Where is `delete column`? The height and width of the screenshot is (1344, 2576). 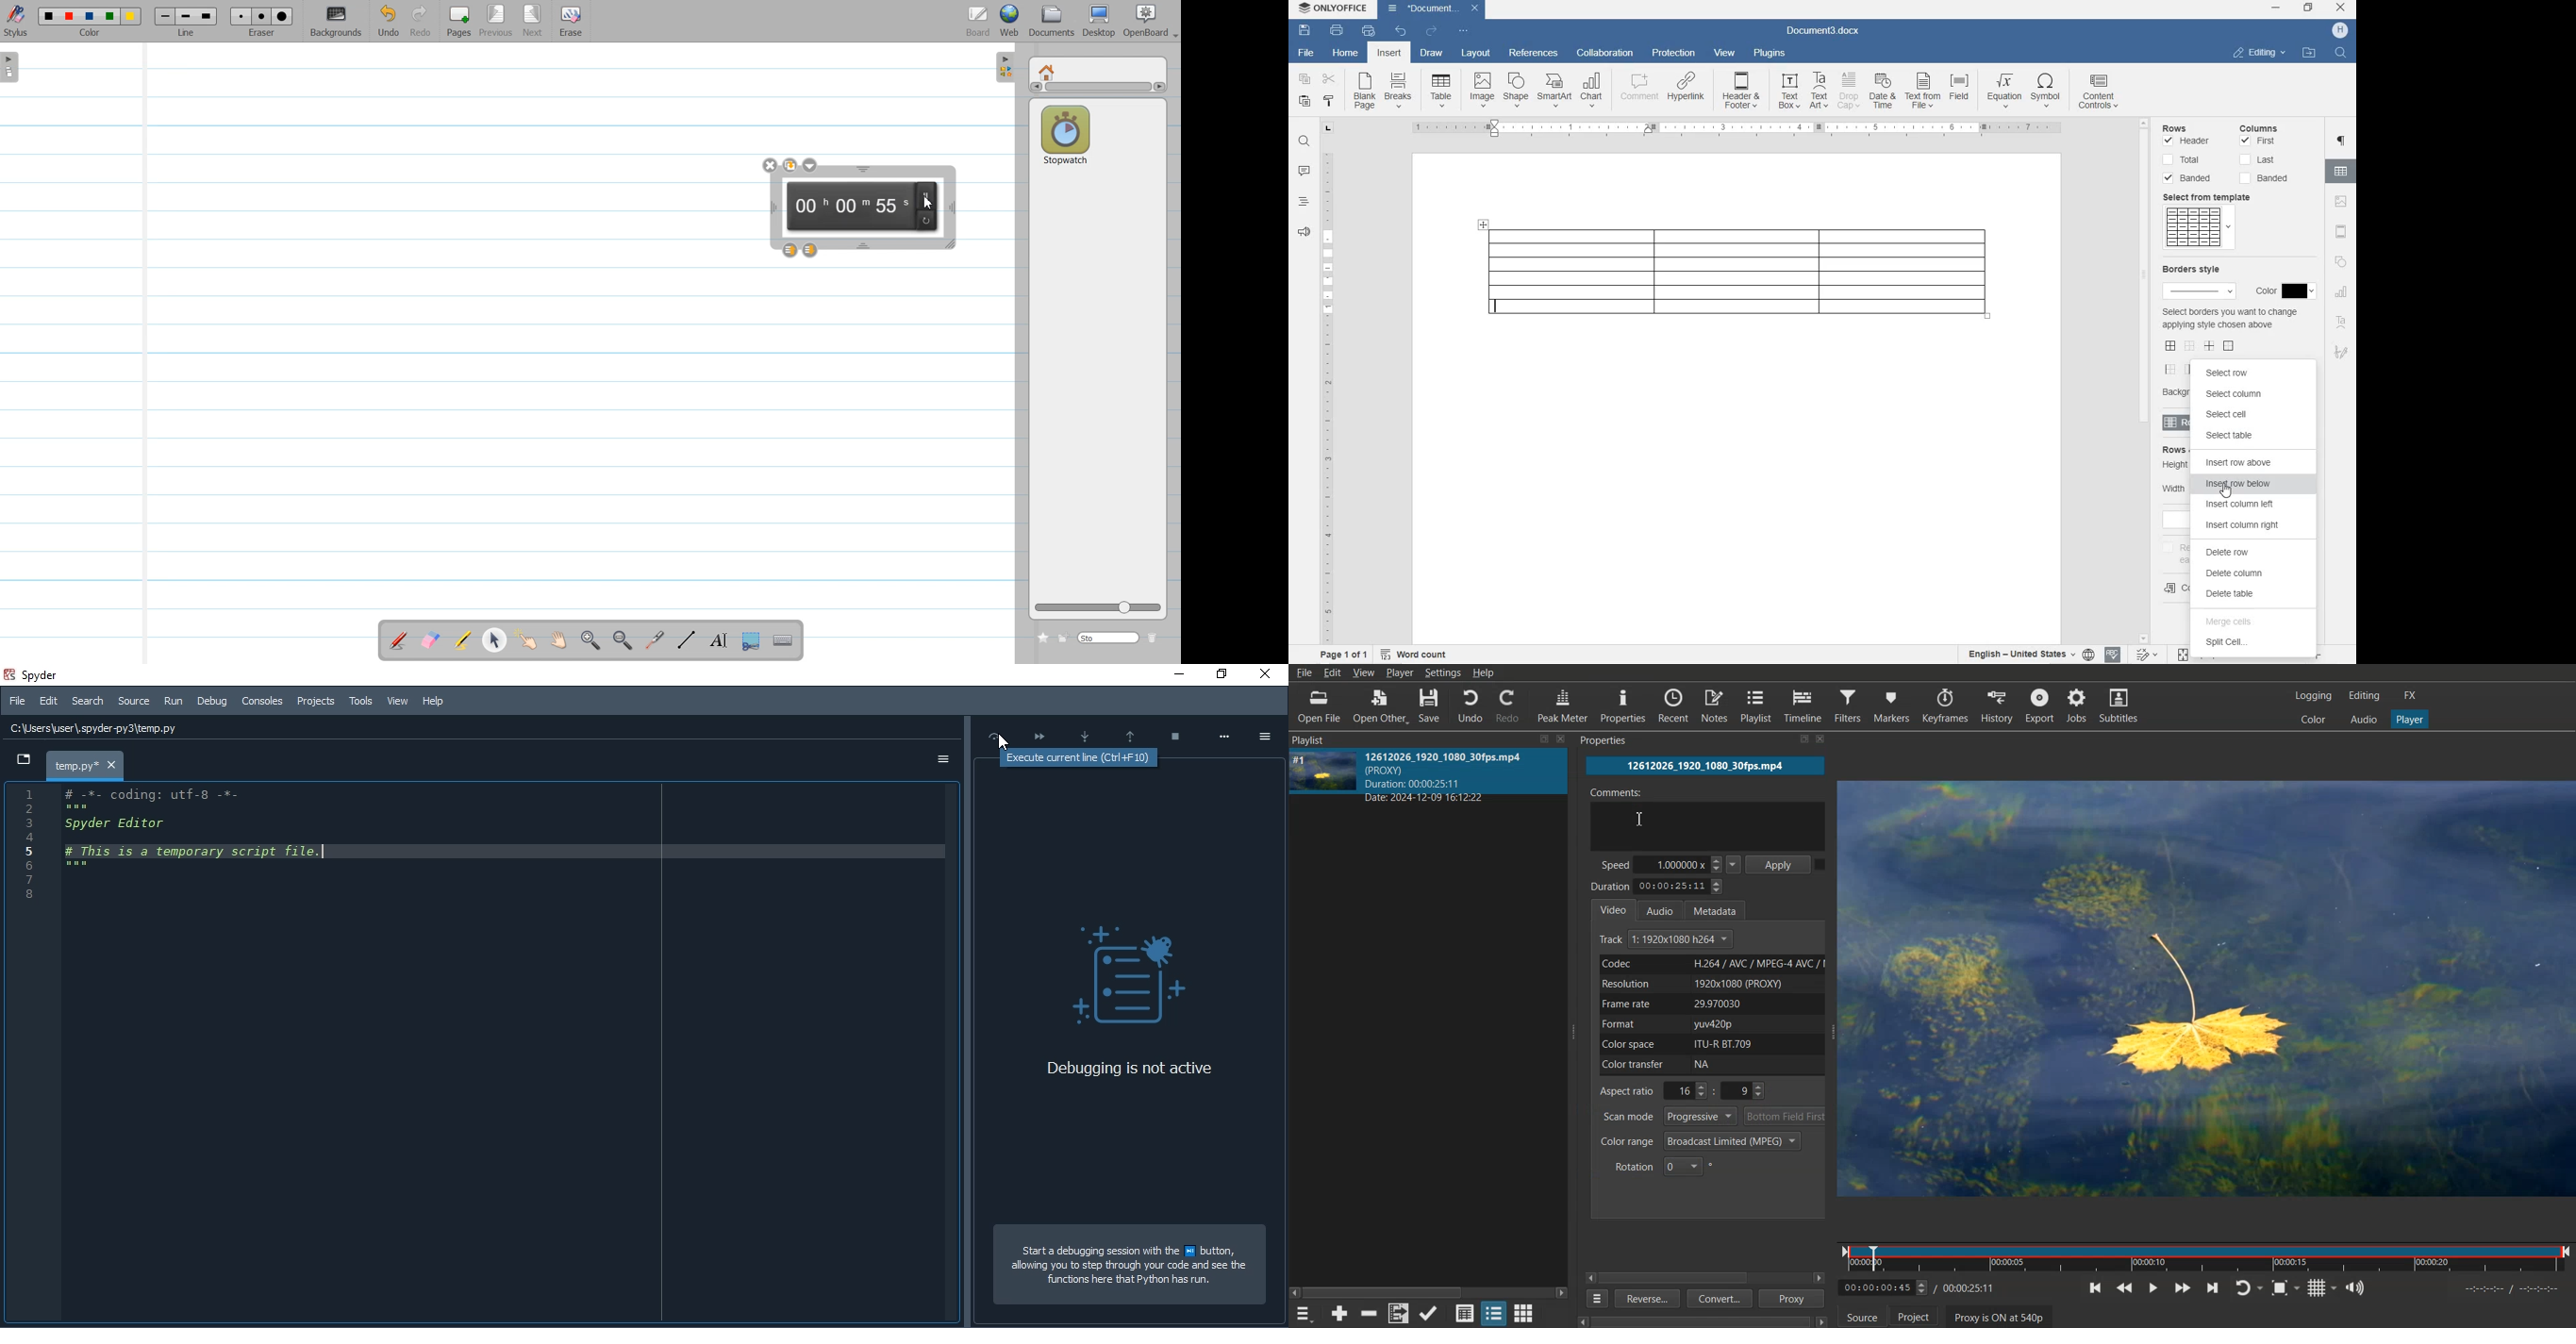
delete column is located at coordinates (2237, 574).